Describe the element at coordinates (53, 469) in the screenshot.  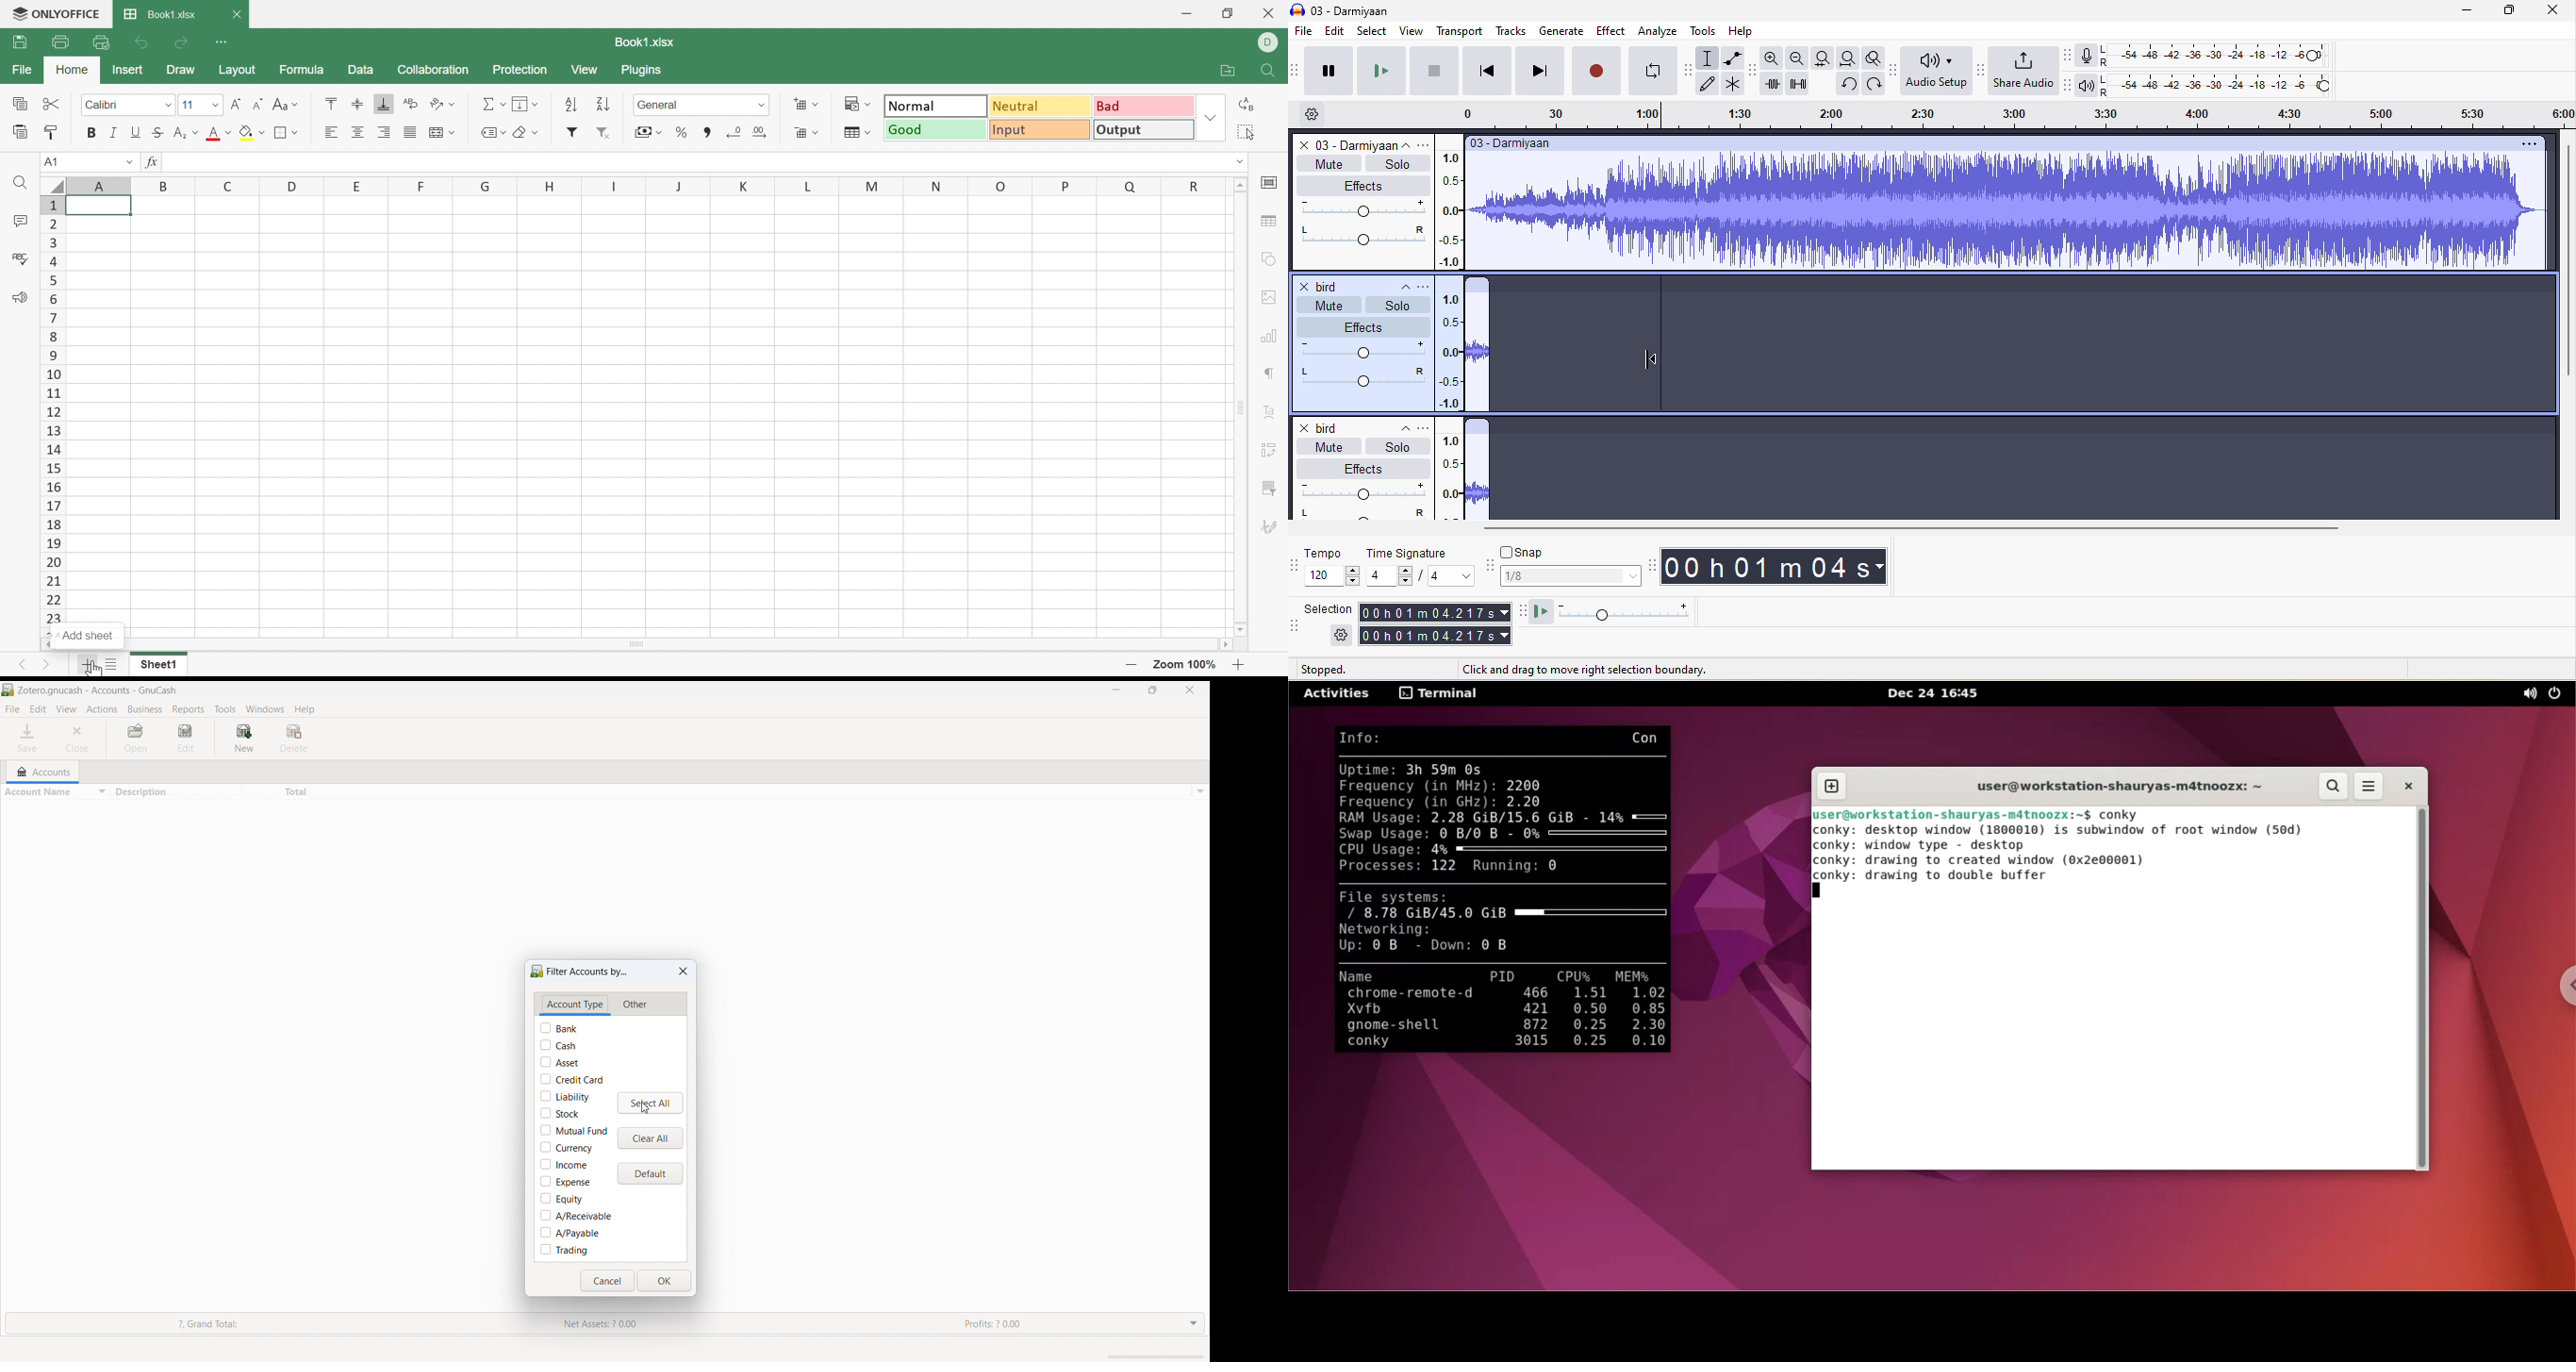
I see `15` at that location.